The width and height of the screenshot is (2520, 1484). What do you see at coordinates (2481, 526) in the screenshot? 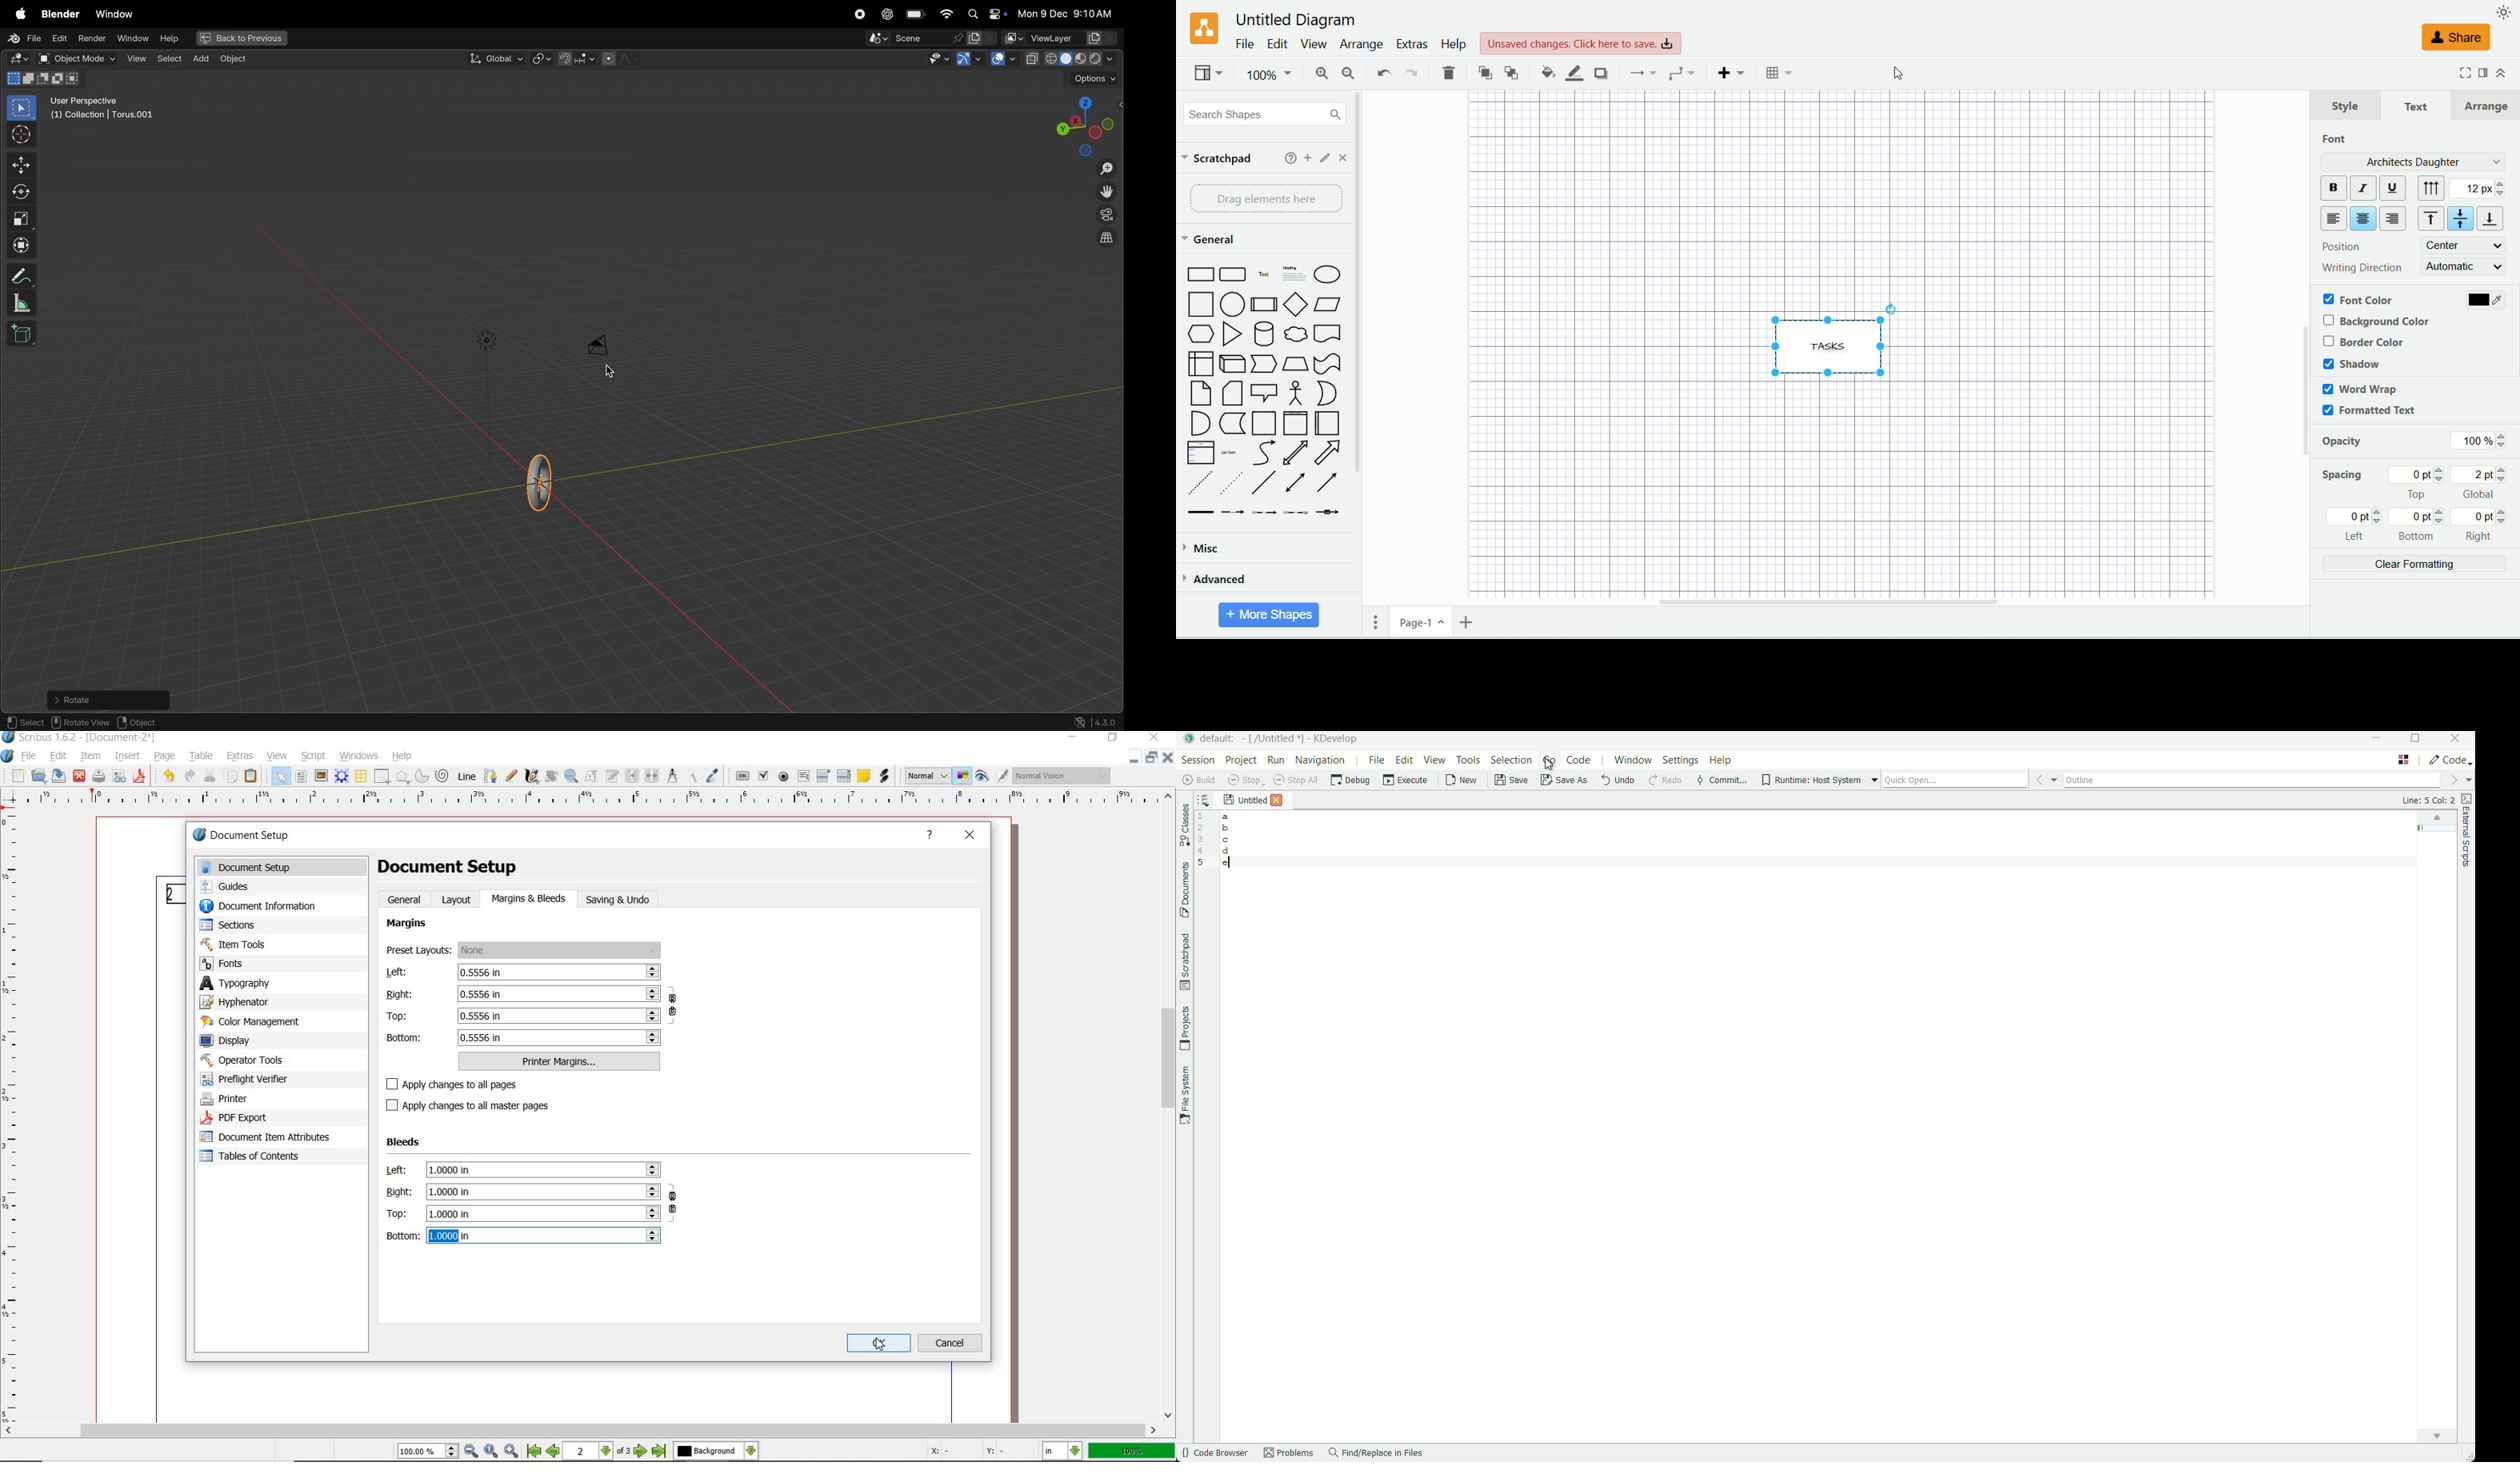
I see `right` at bounding box center [2481, 526].